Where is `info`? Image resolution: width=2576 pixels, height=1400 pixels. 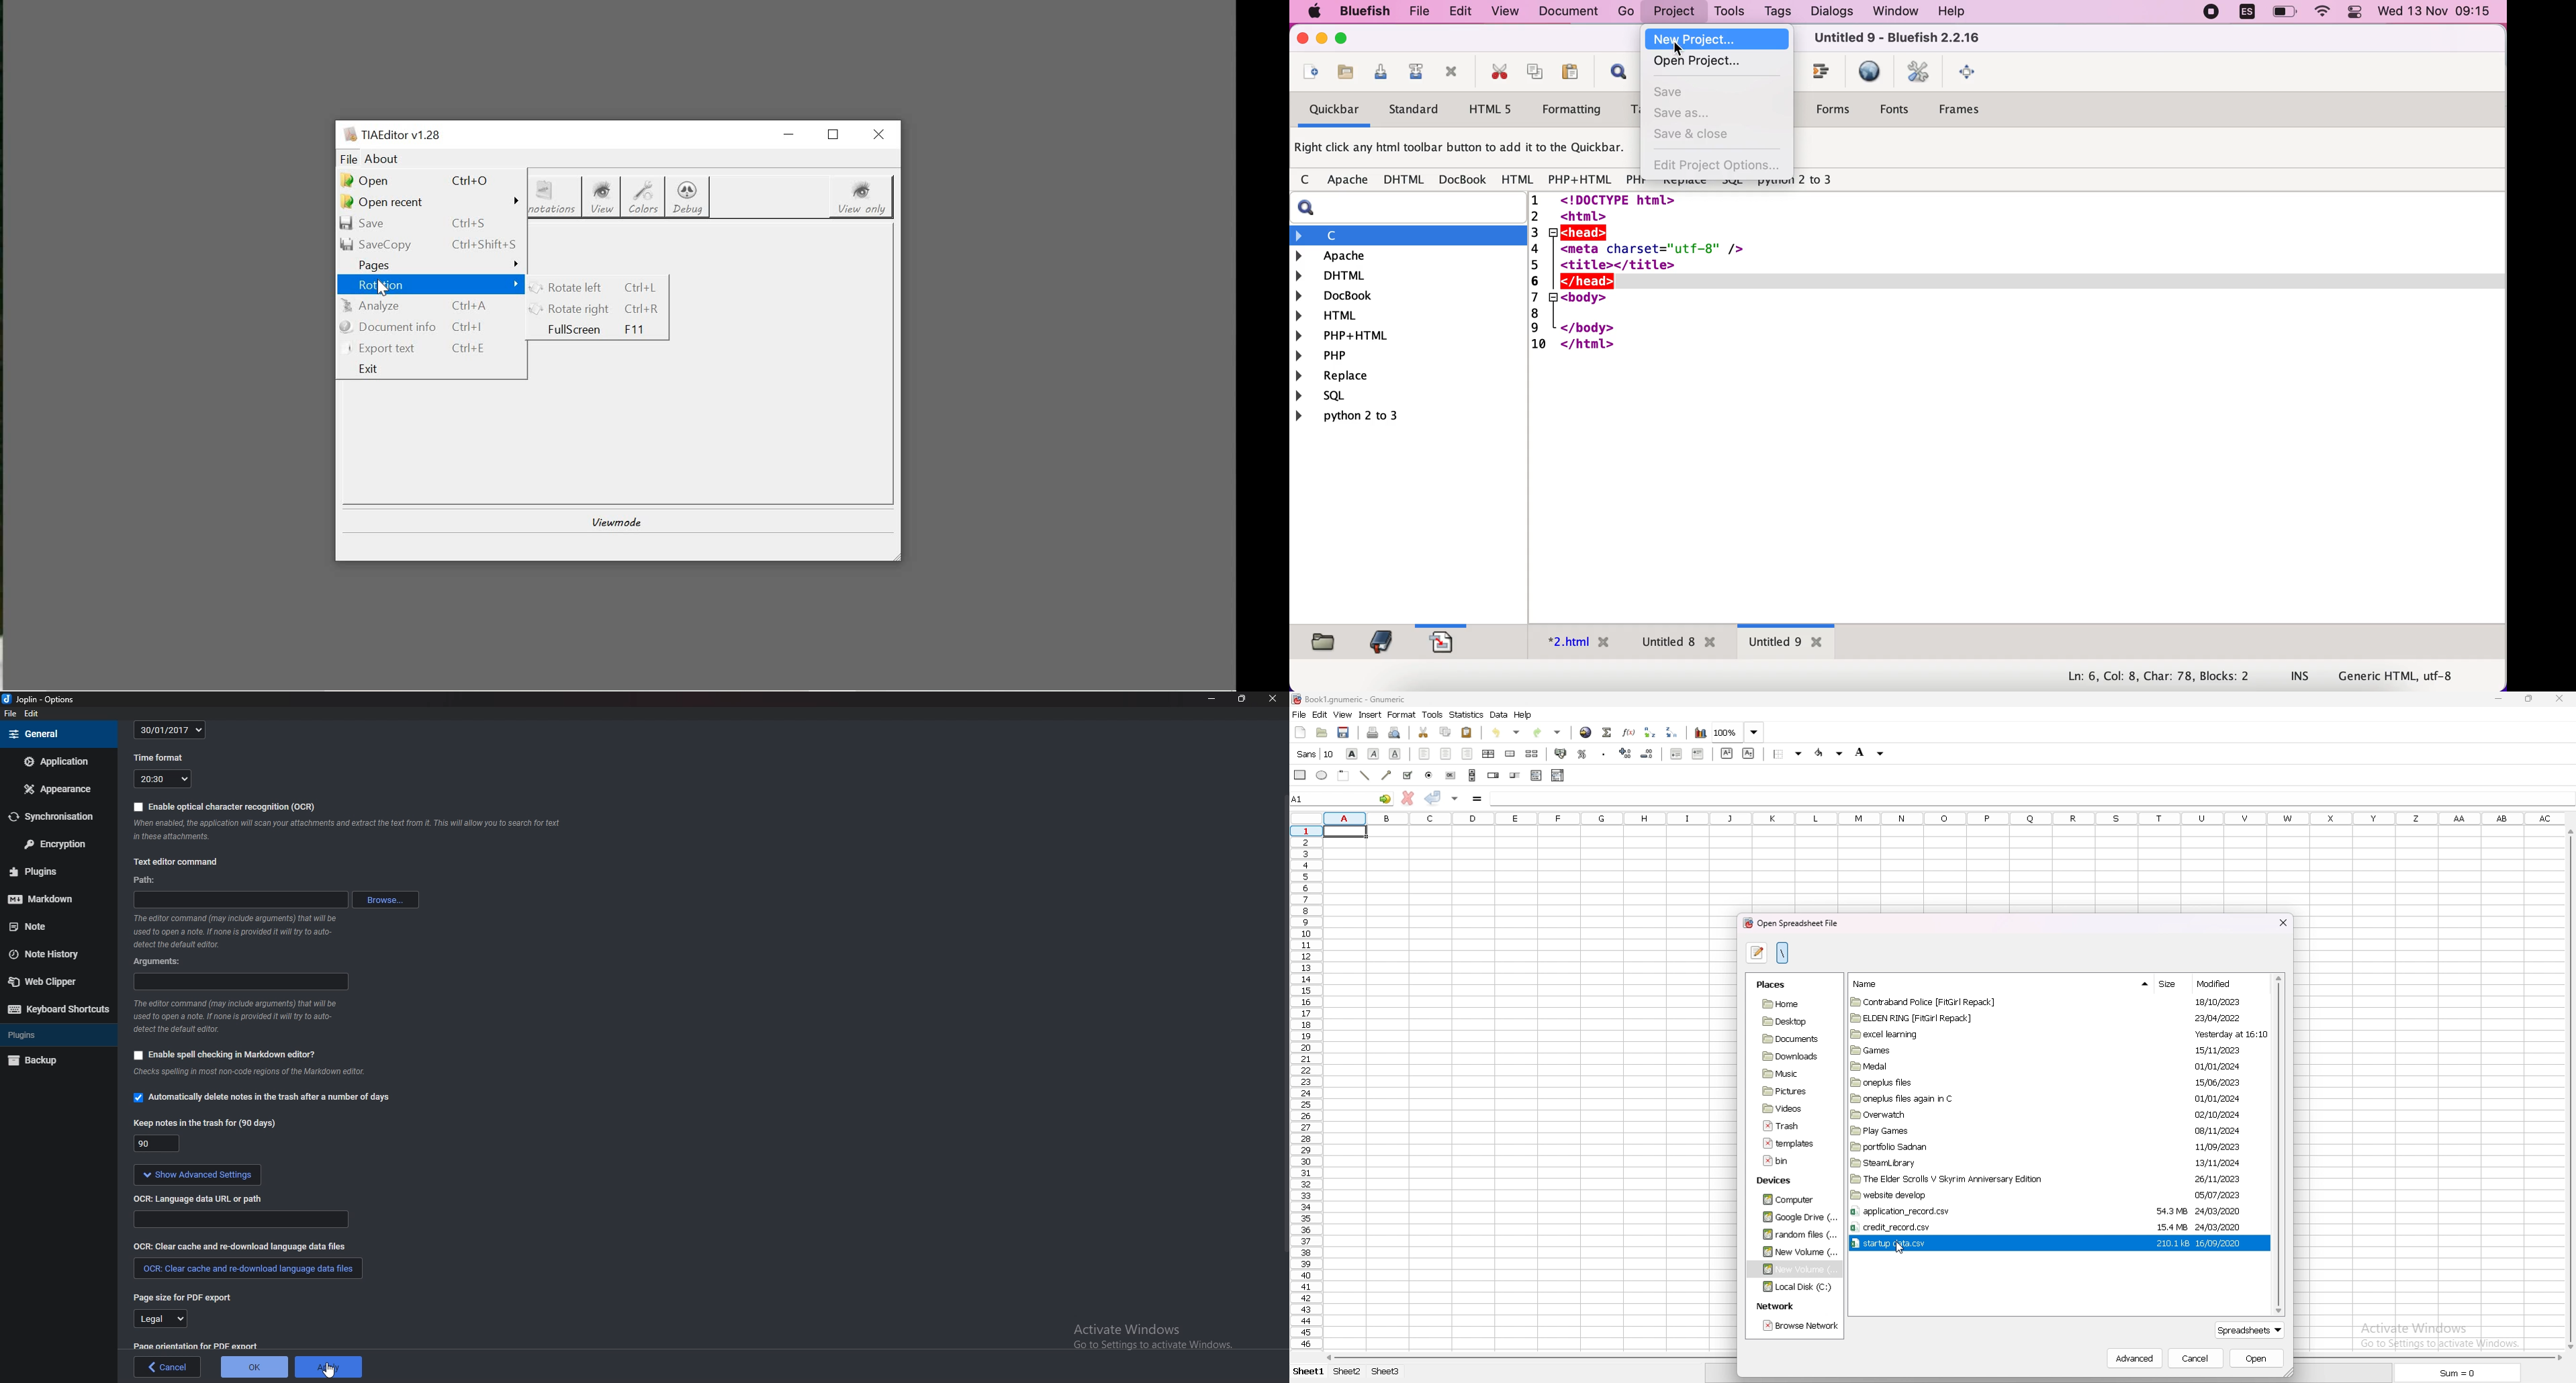
info is located at coordinates (279, 1076).